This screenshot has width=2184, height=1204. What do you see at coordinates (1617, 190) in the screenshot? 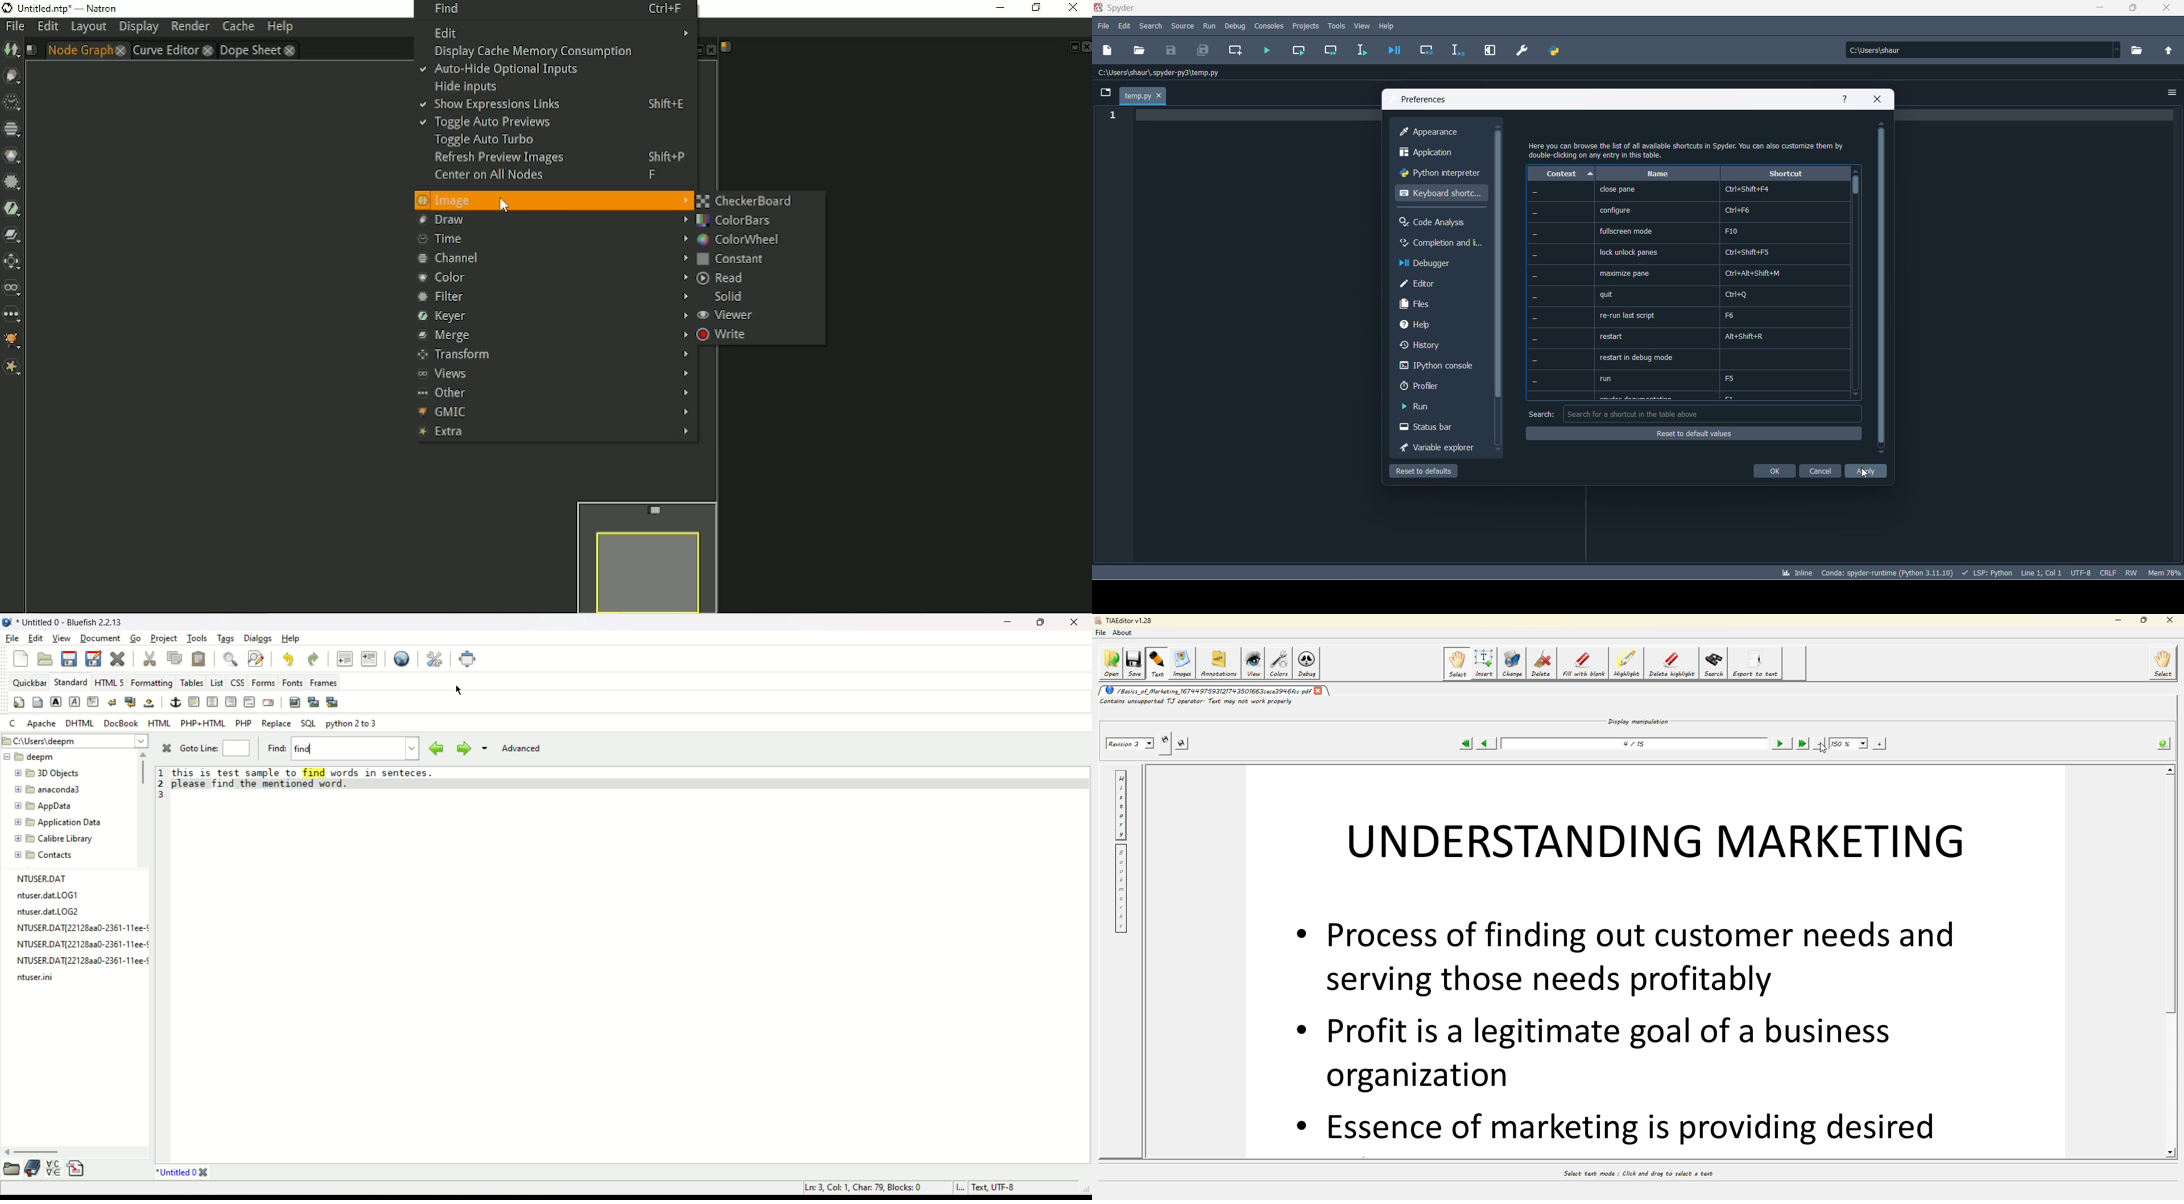
I see `close pane` at bounding box center [1617, 190].